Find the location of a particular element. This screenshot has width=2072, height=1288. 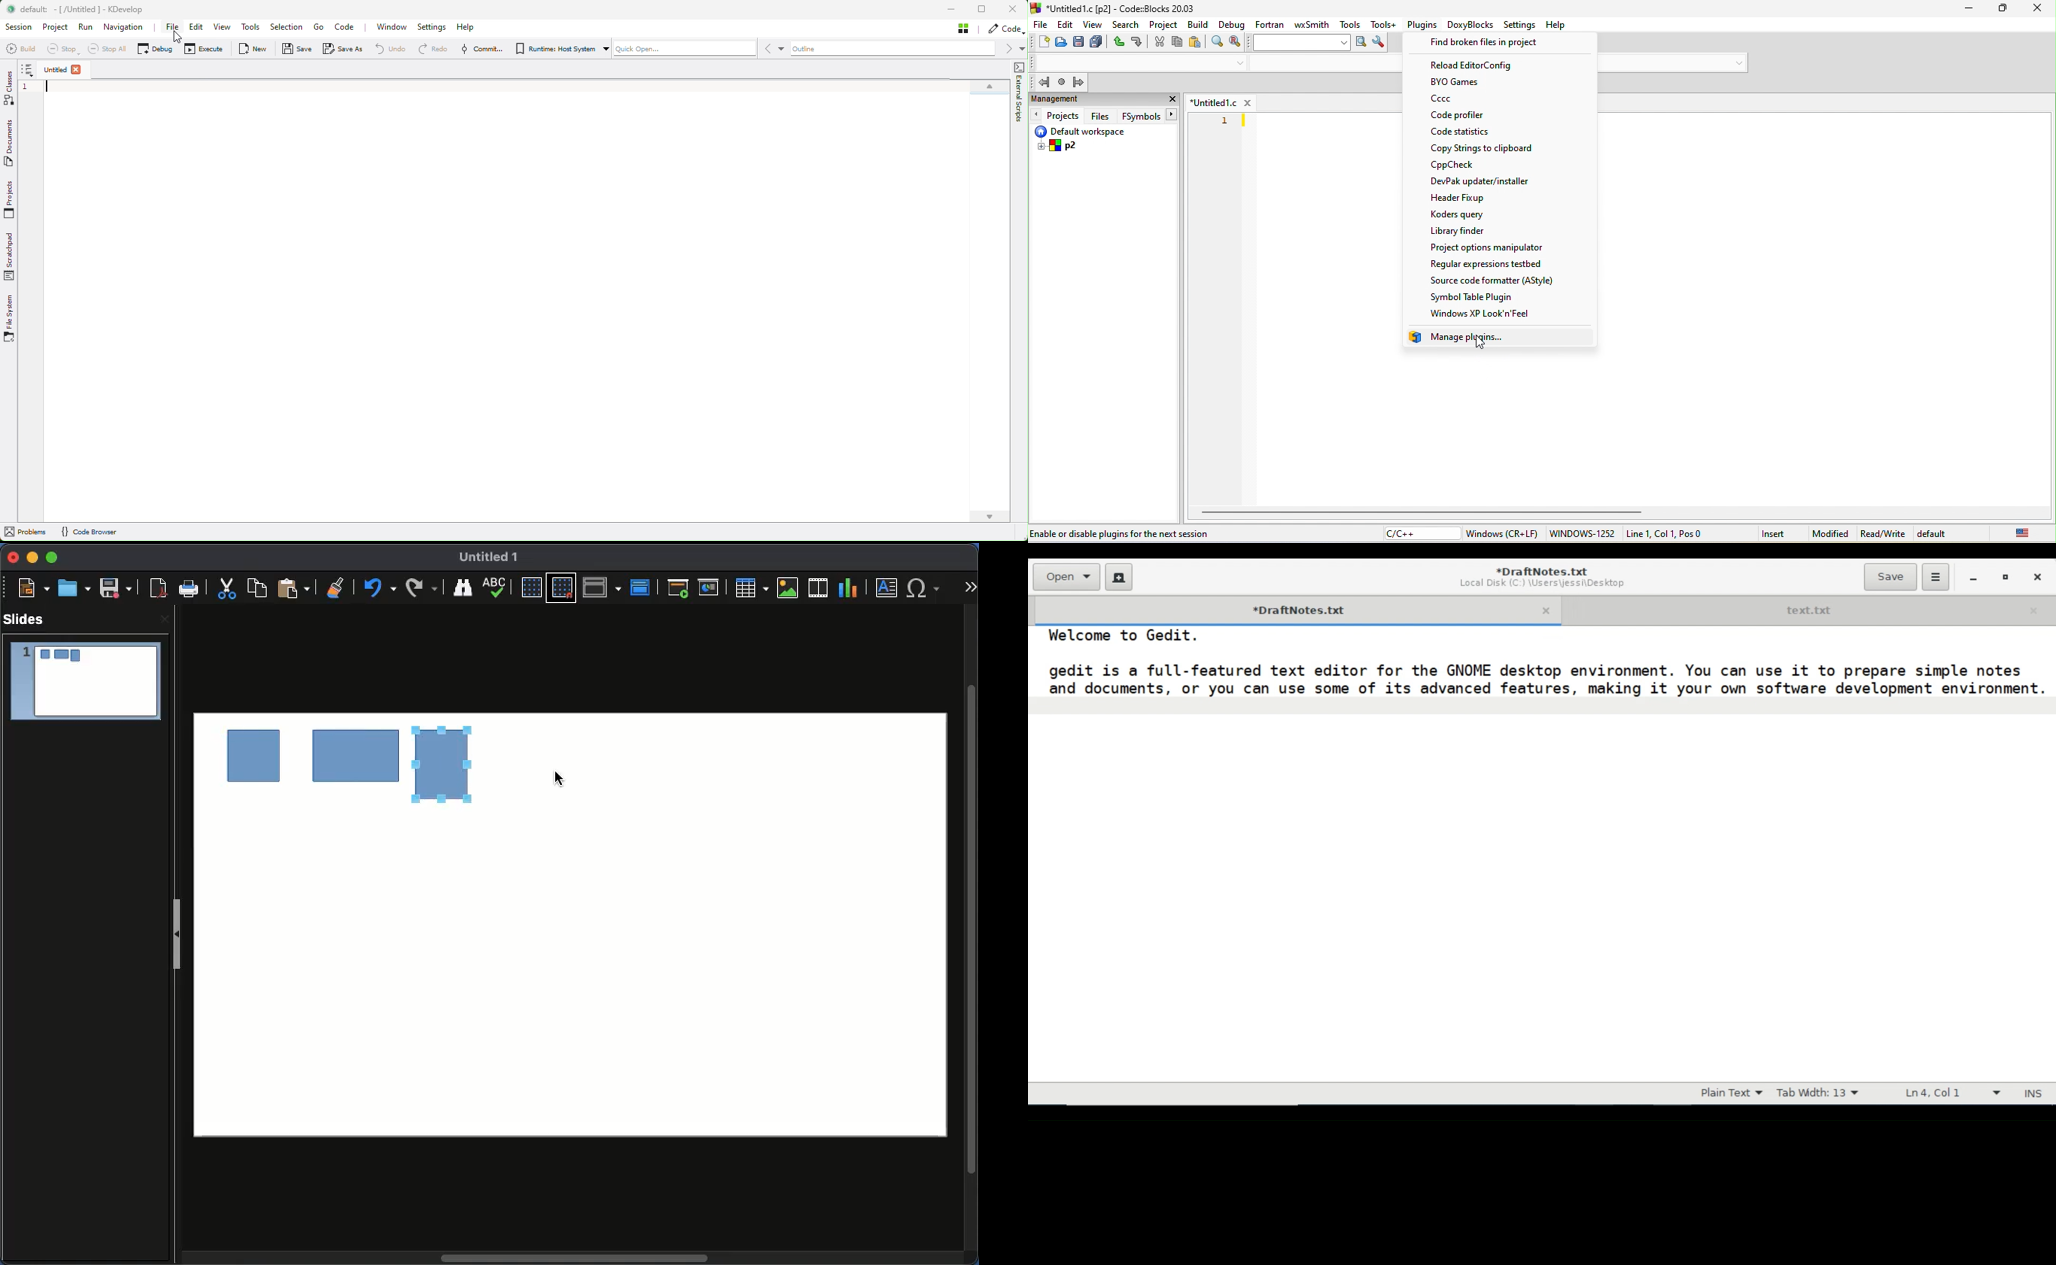

save everything is located at coordinates (1096, 43).